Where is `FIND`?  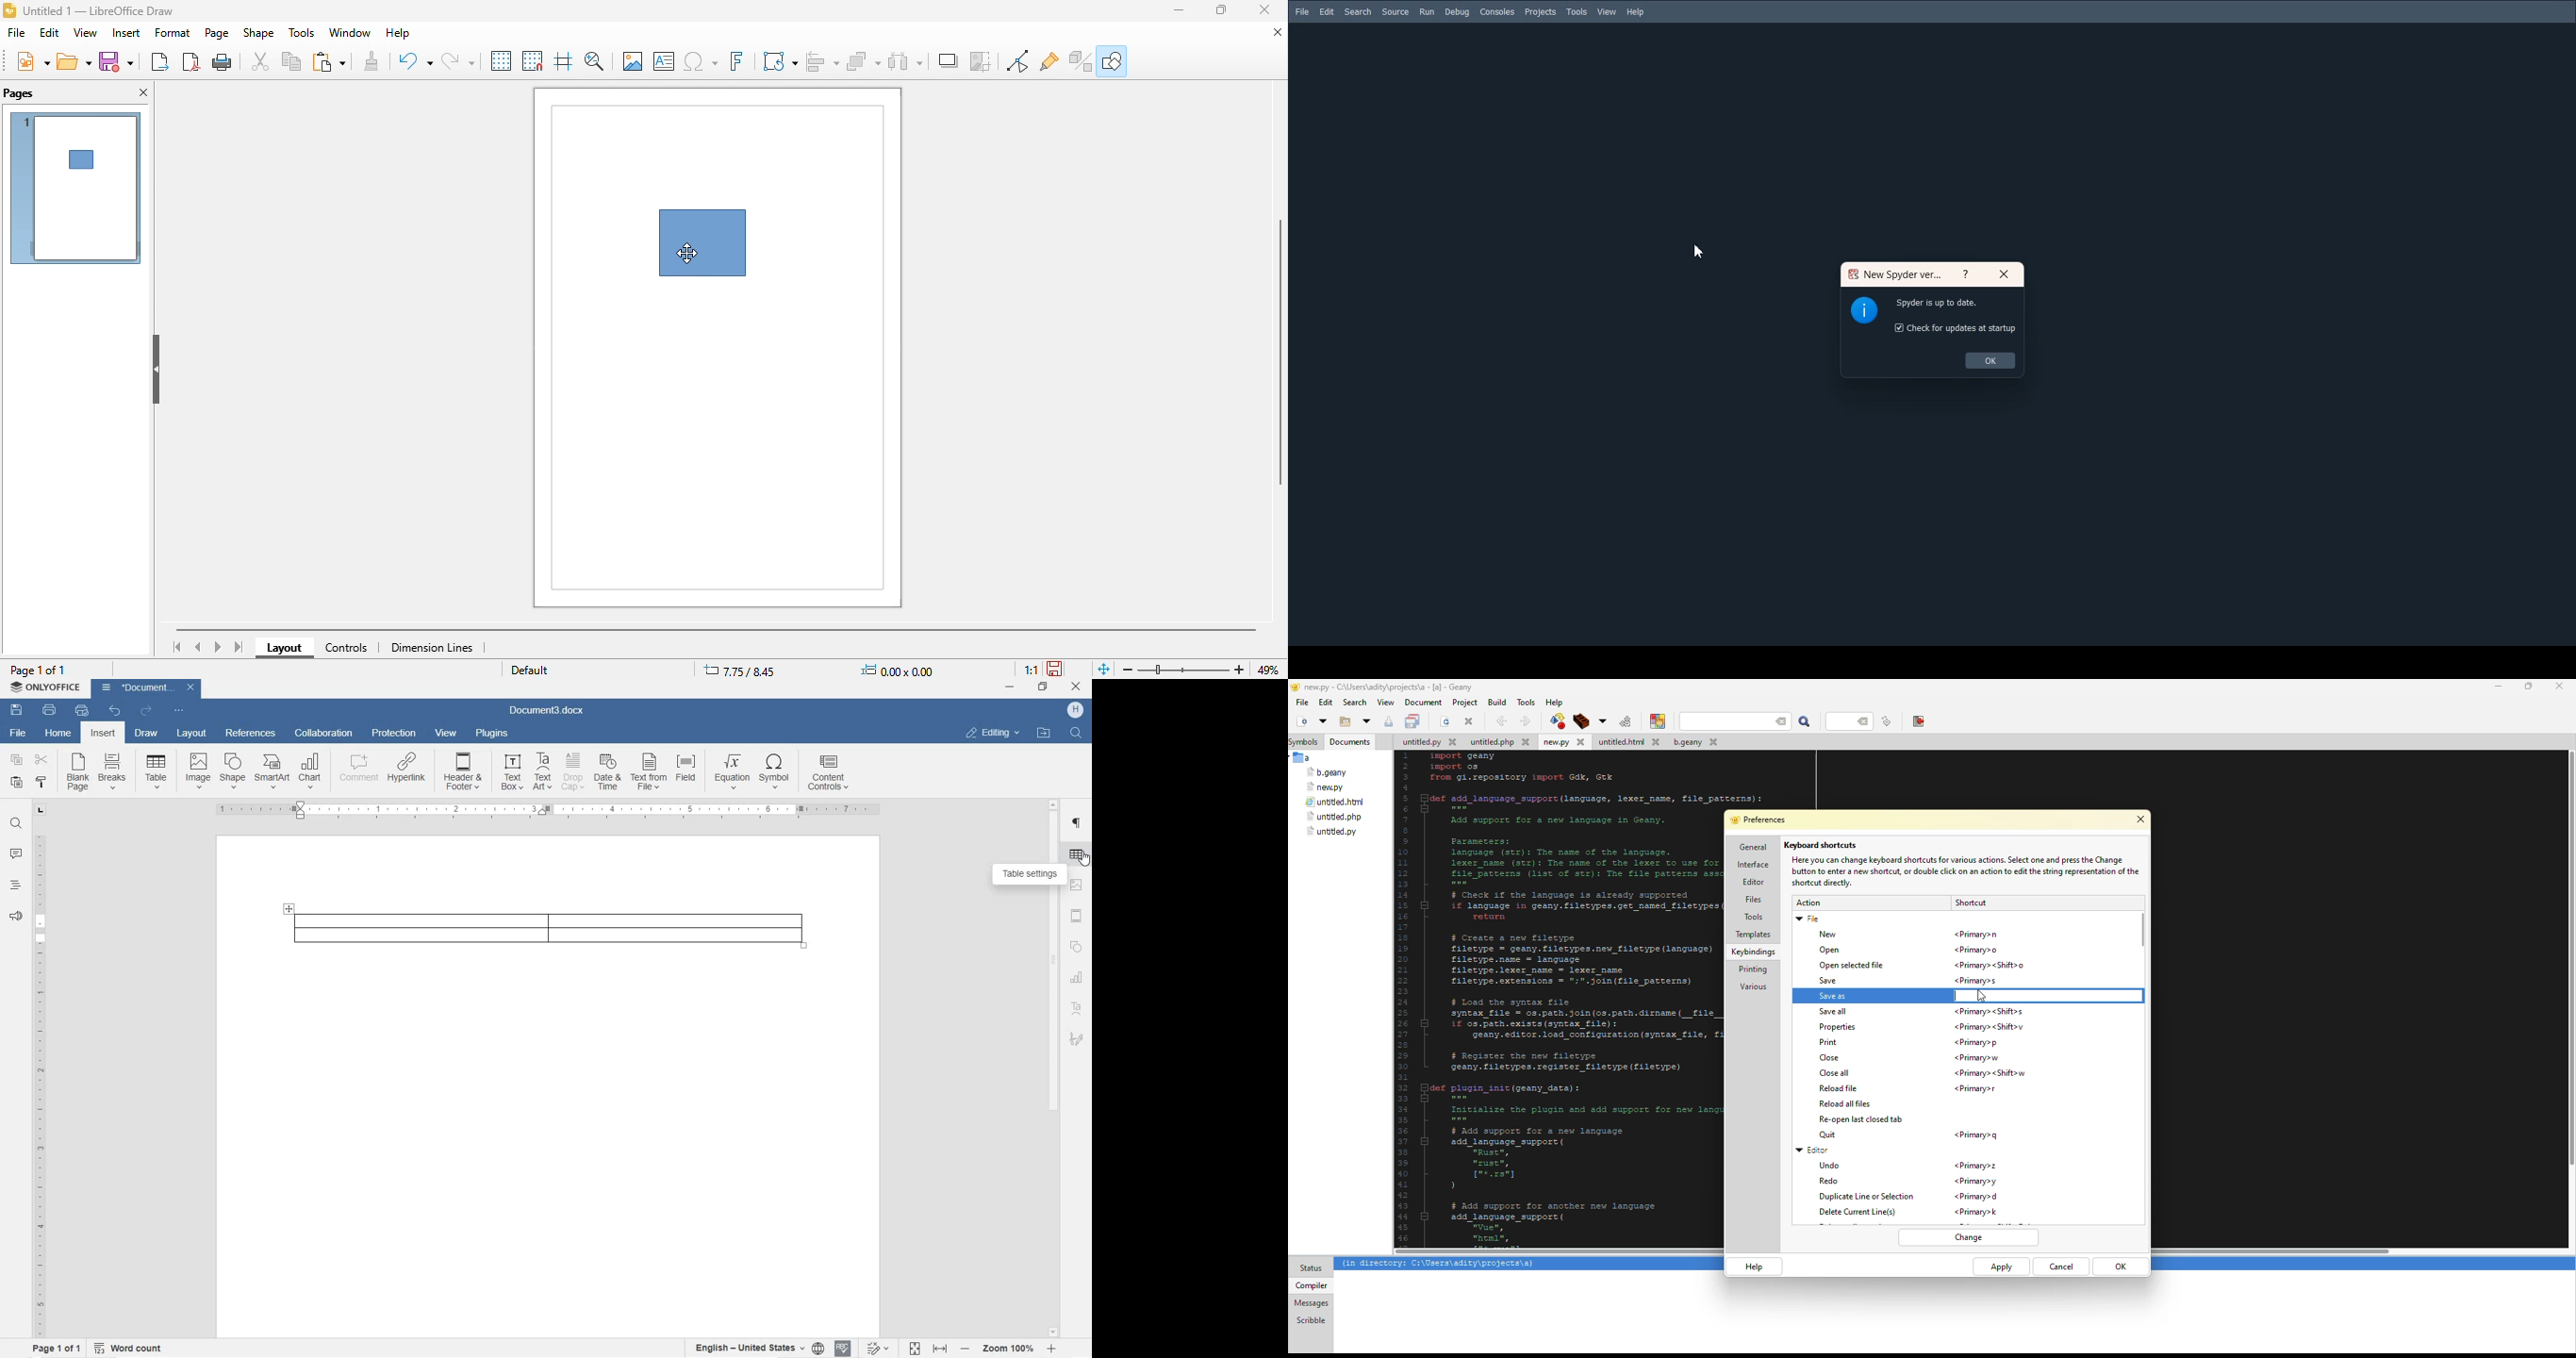 FIND is located at coordinates (15, 825).